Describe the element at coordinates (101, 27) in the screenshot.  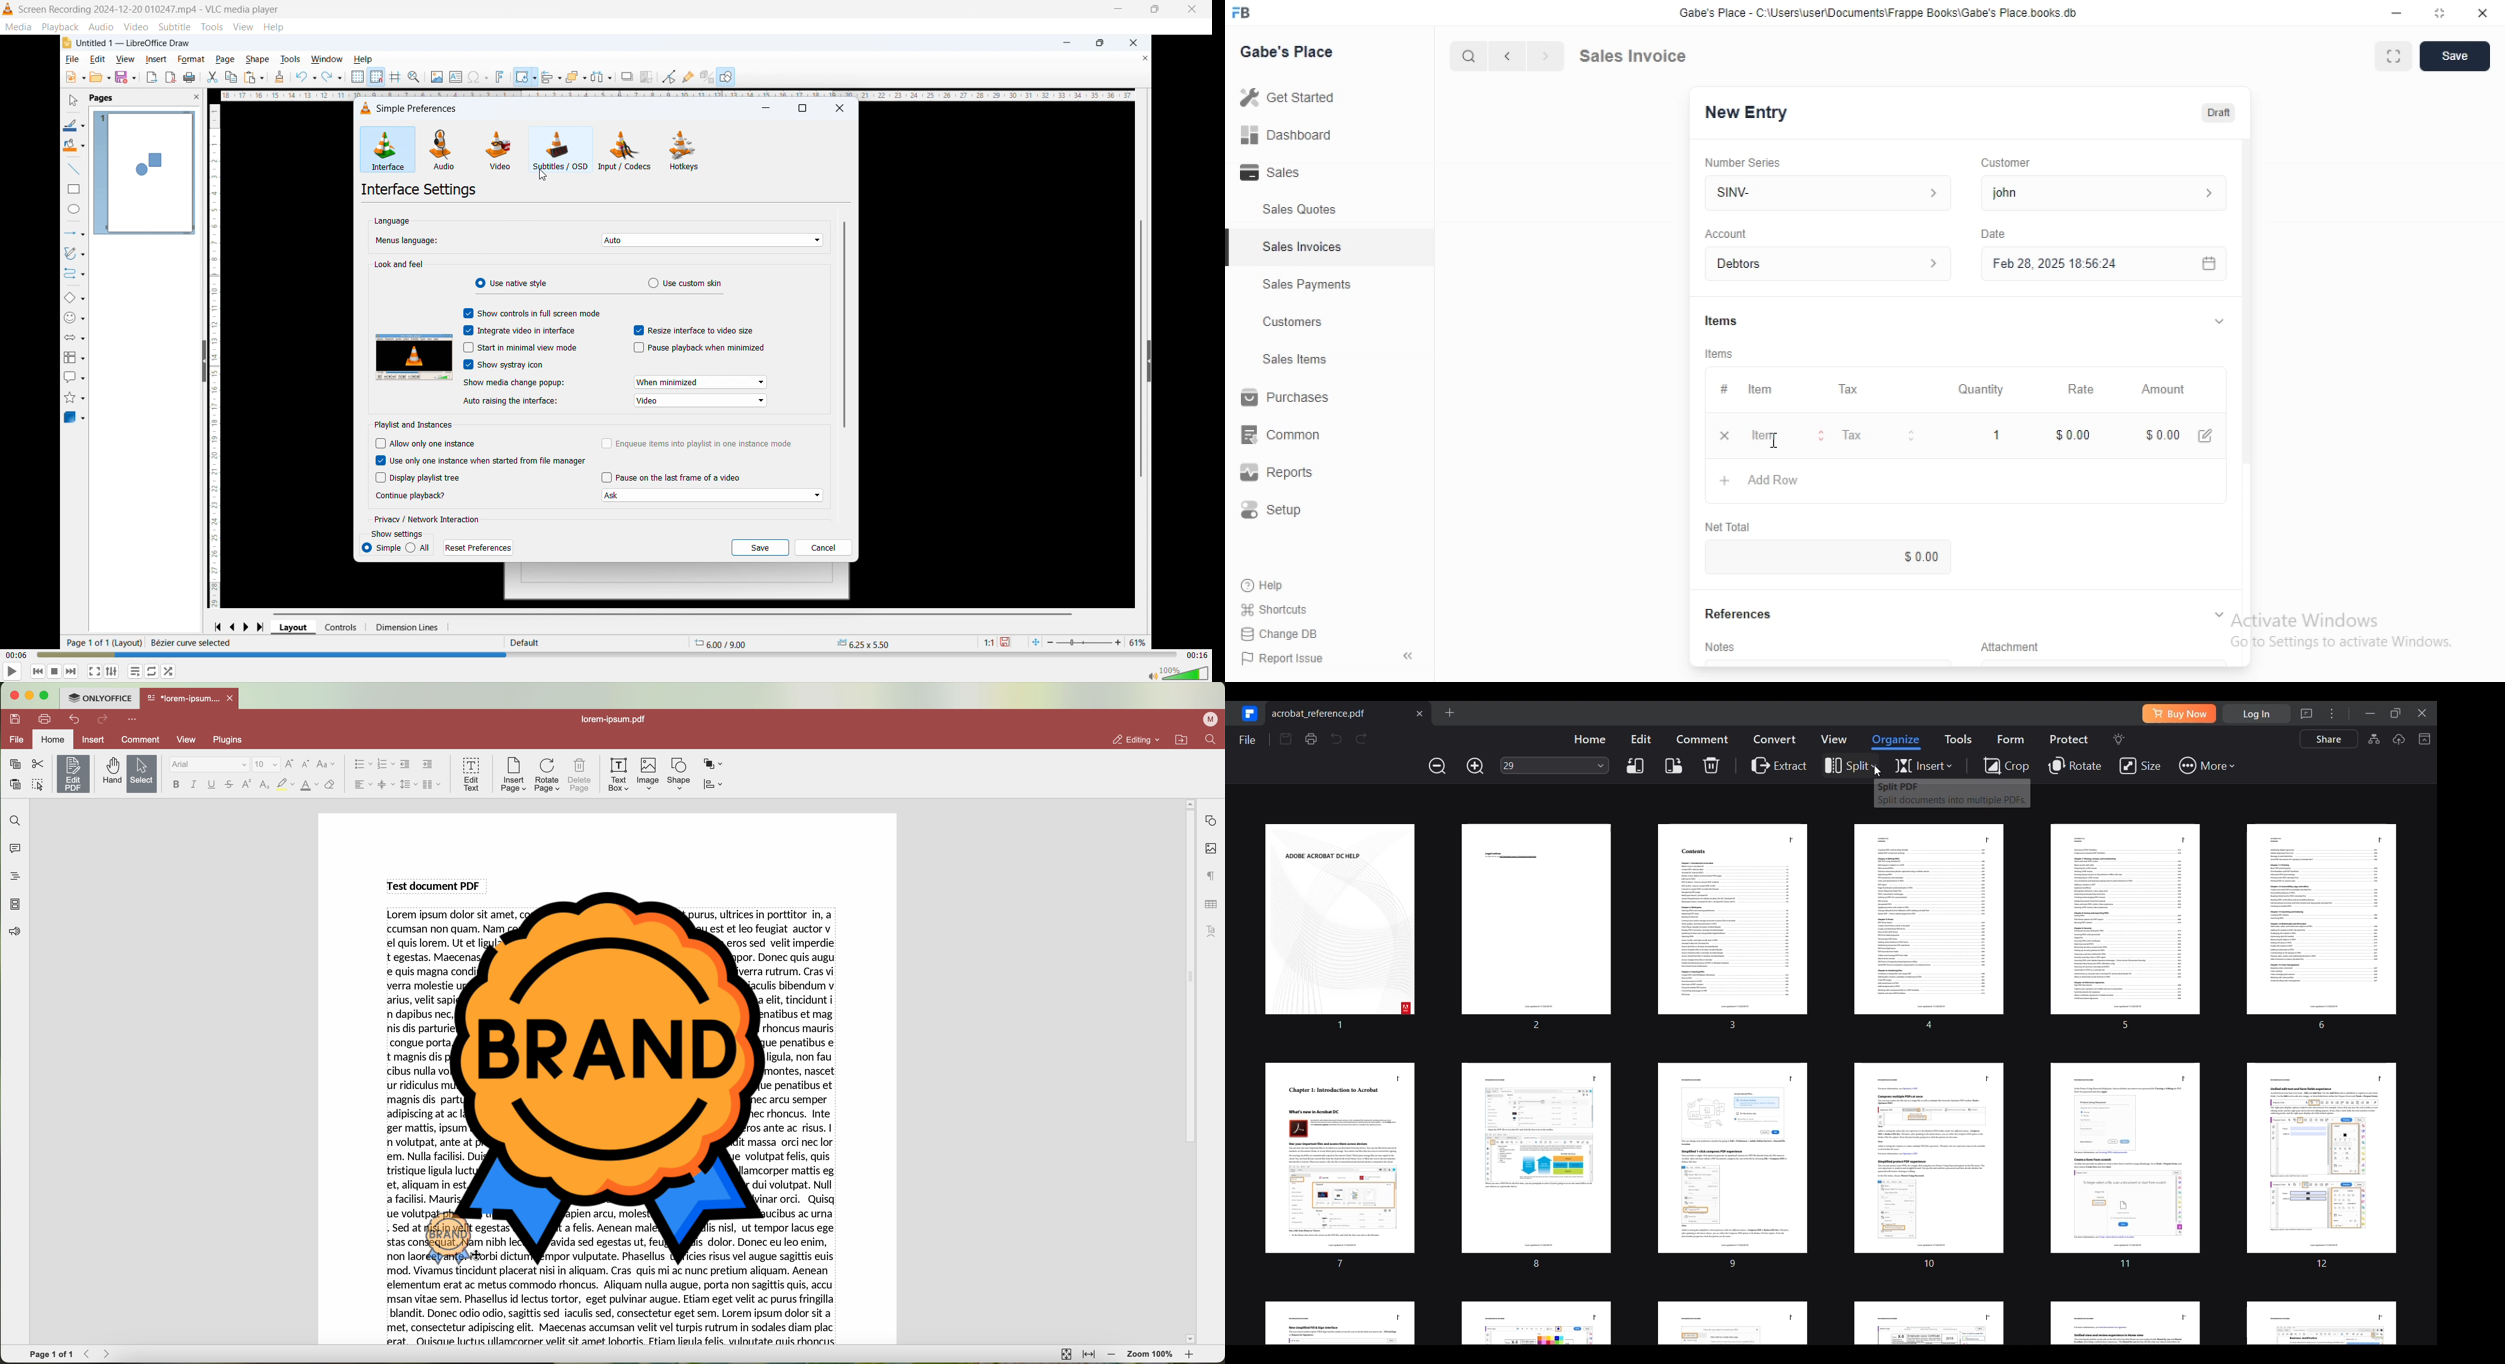
I see `Audio ` at that location.